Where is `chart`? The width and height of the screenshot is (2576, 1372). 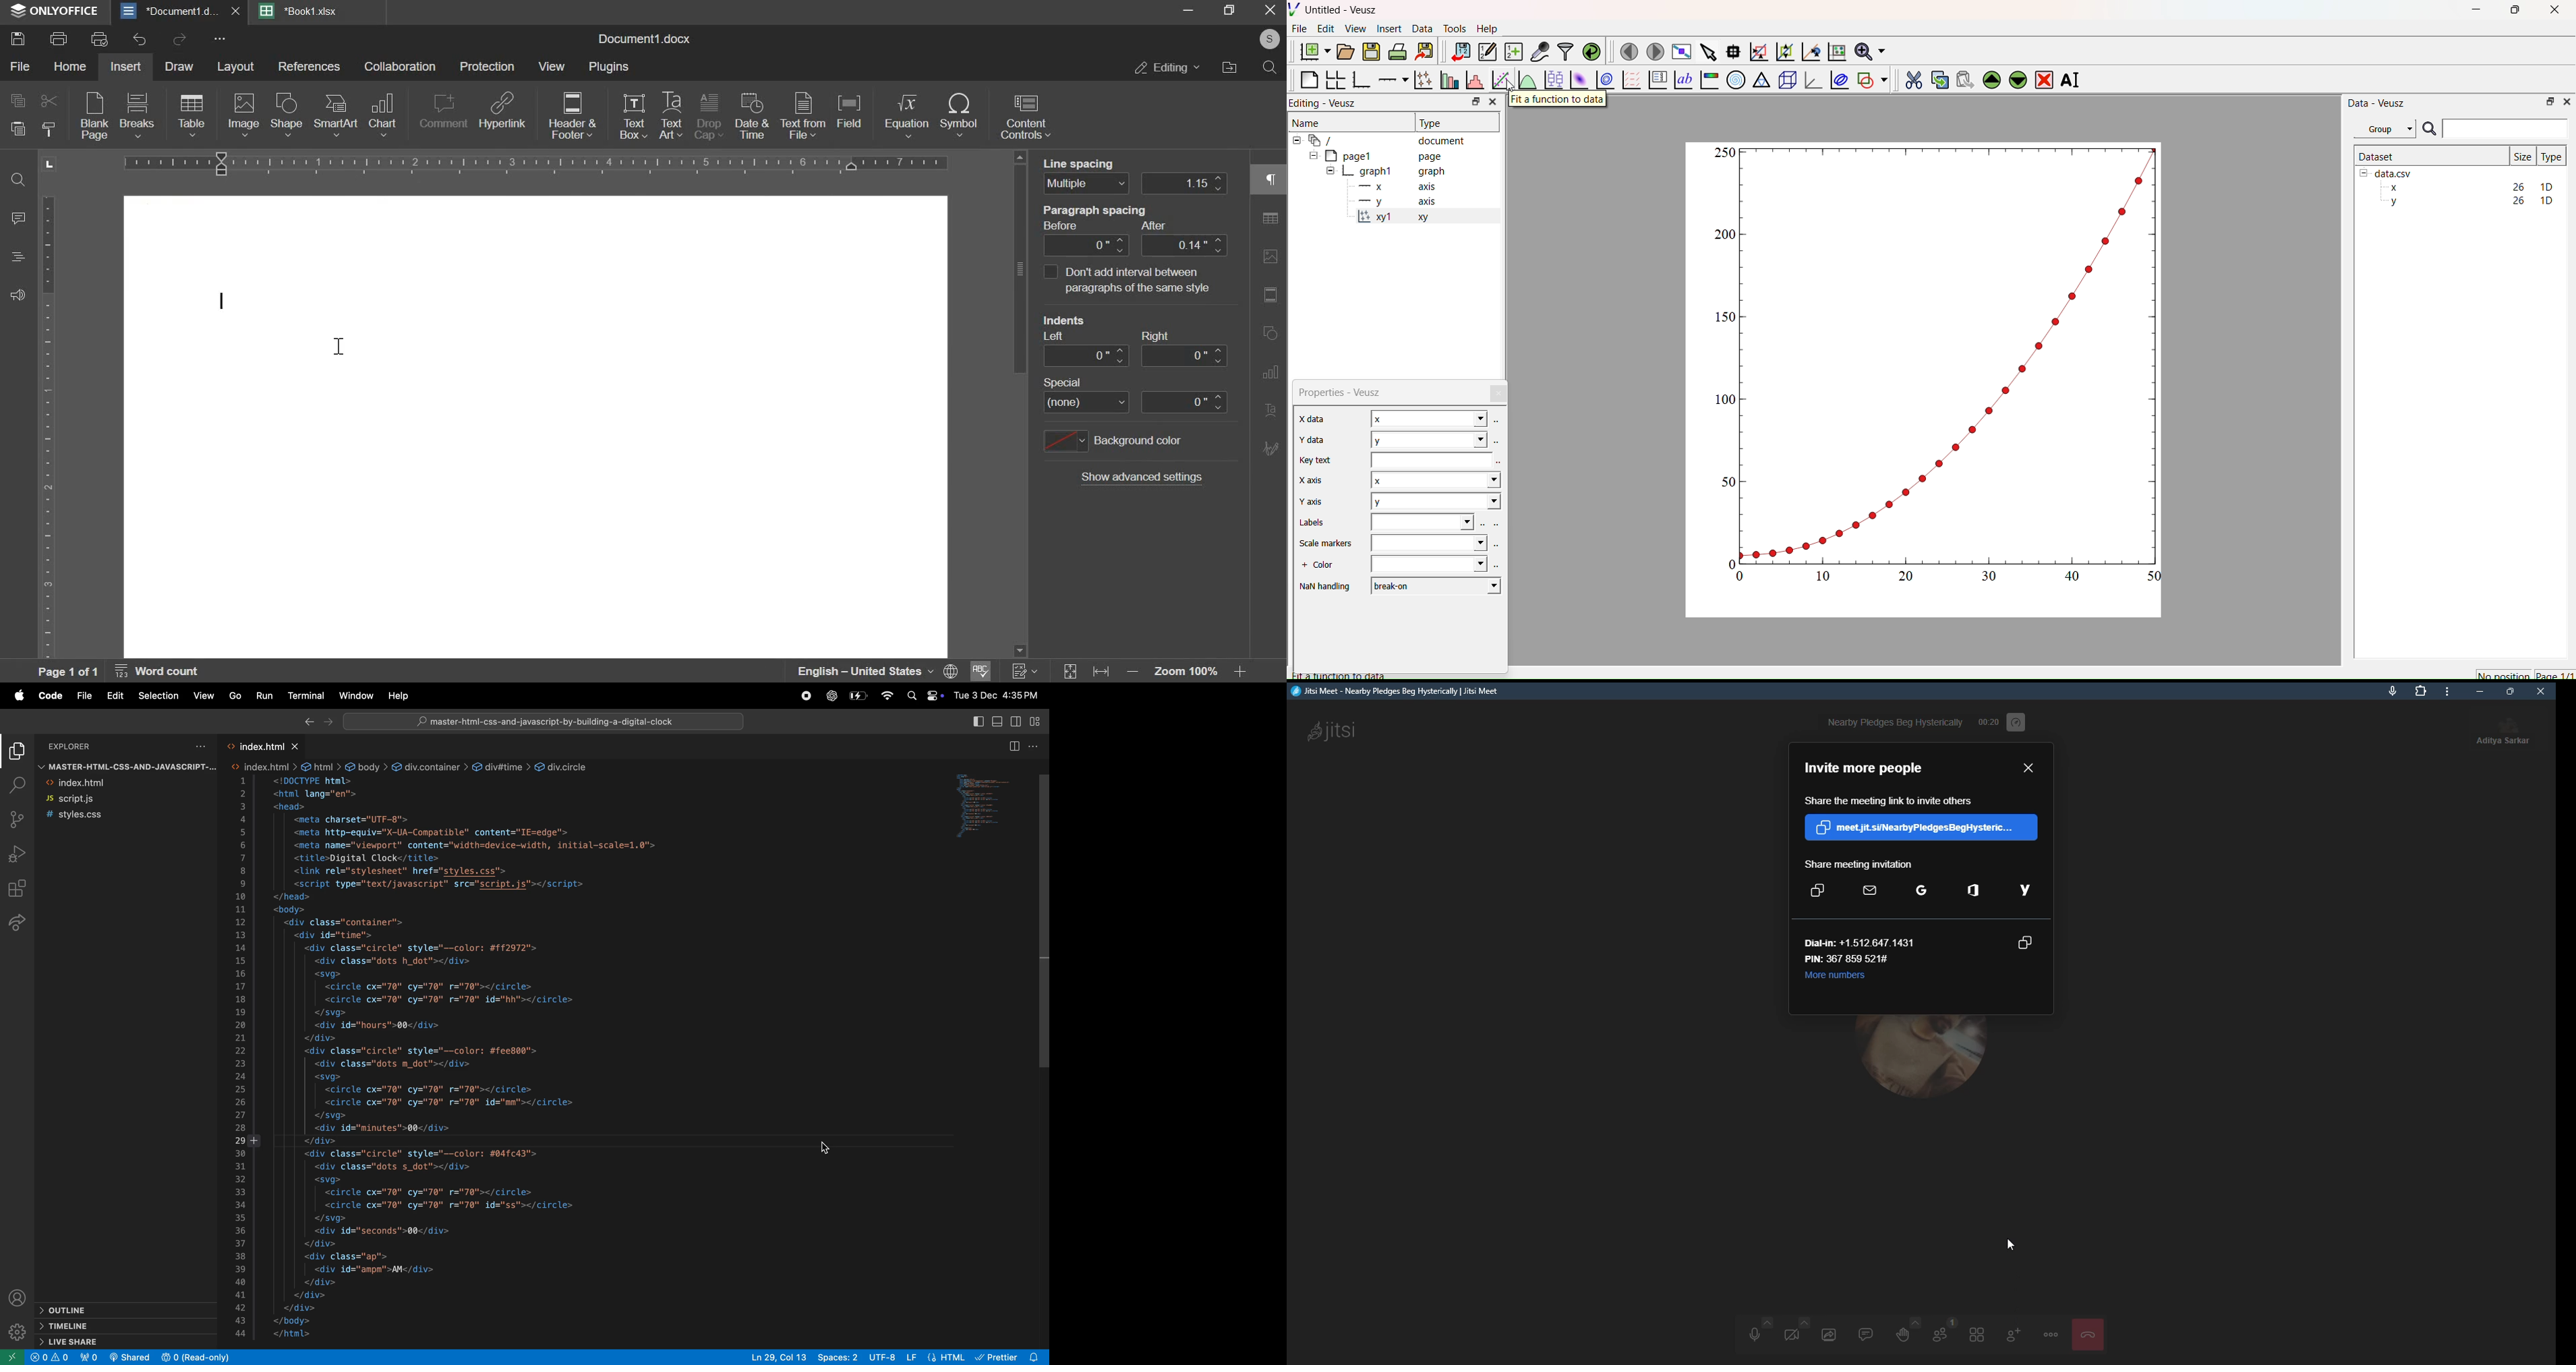
chart is located at coordinates (382, 114).